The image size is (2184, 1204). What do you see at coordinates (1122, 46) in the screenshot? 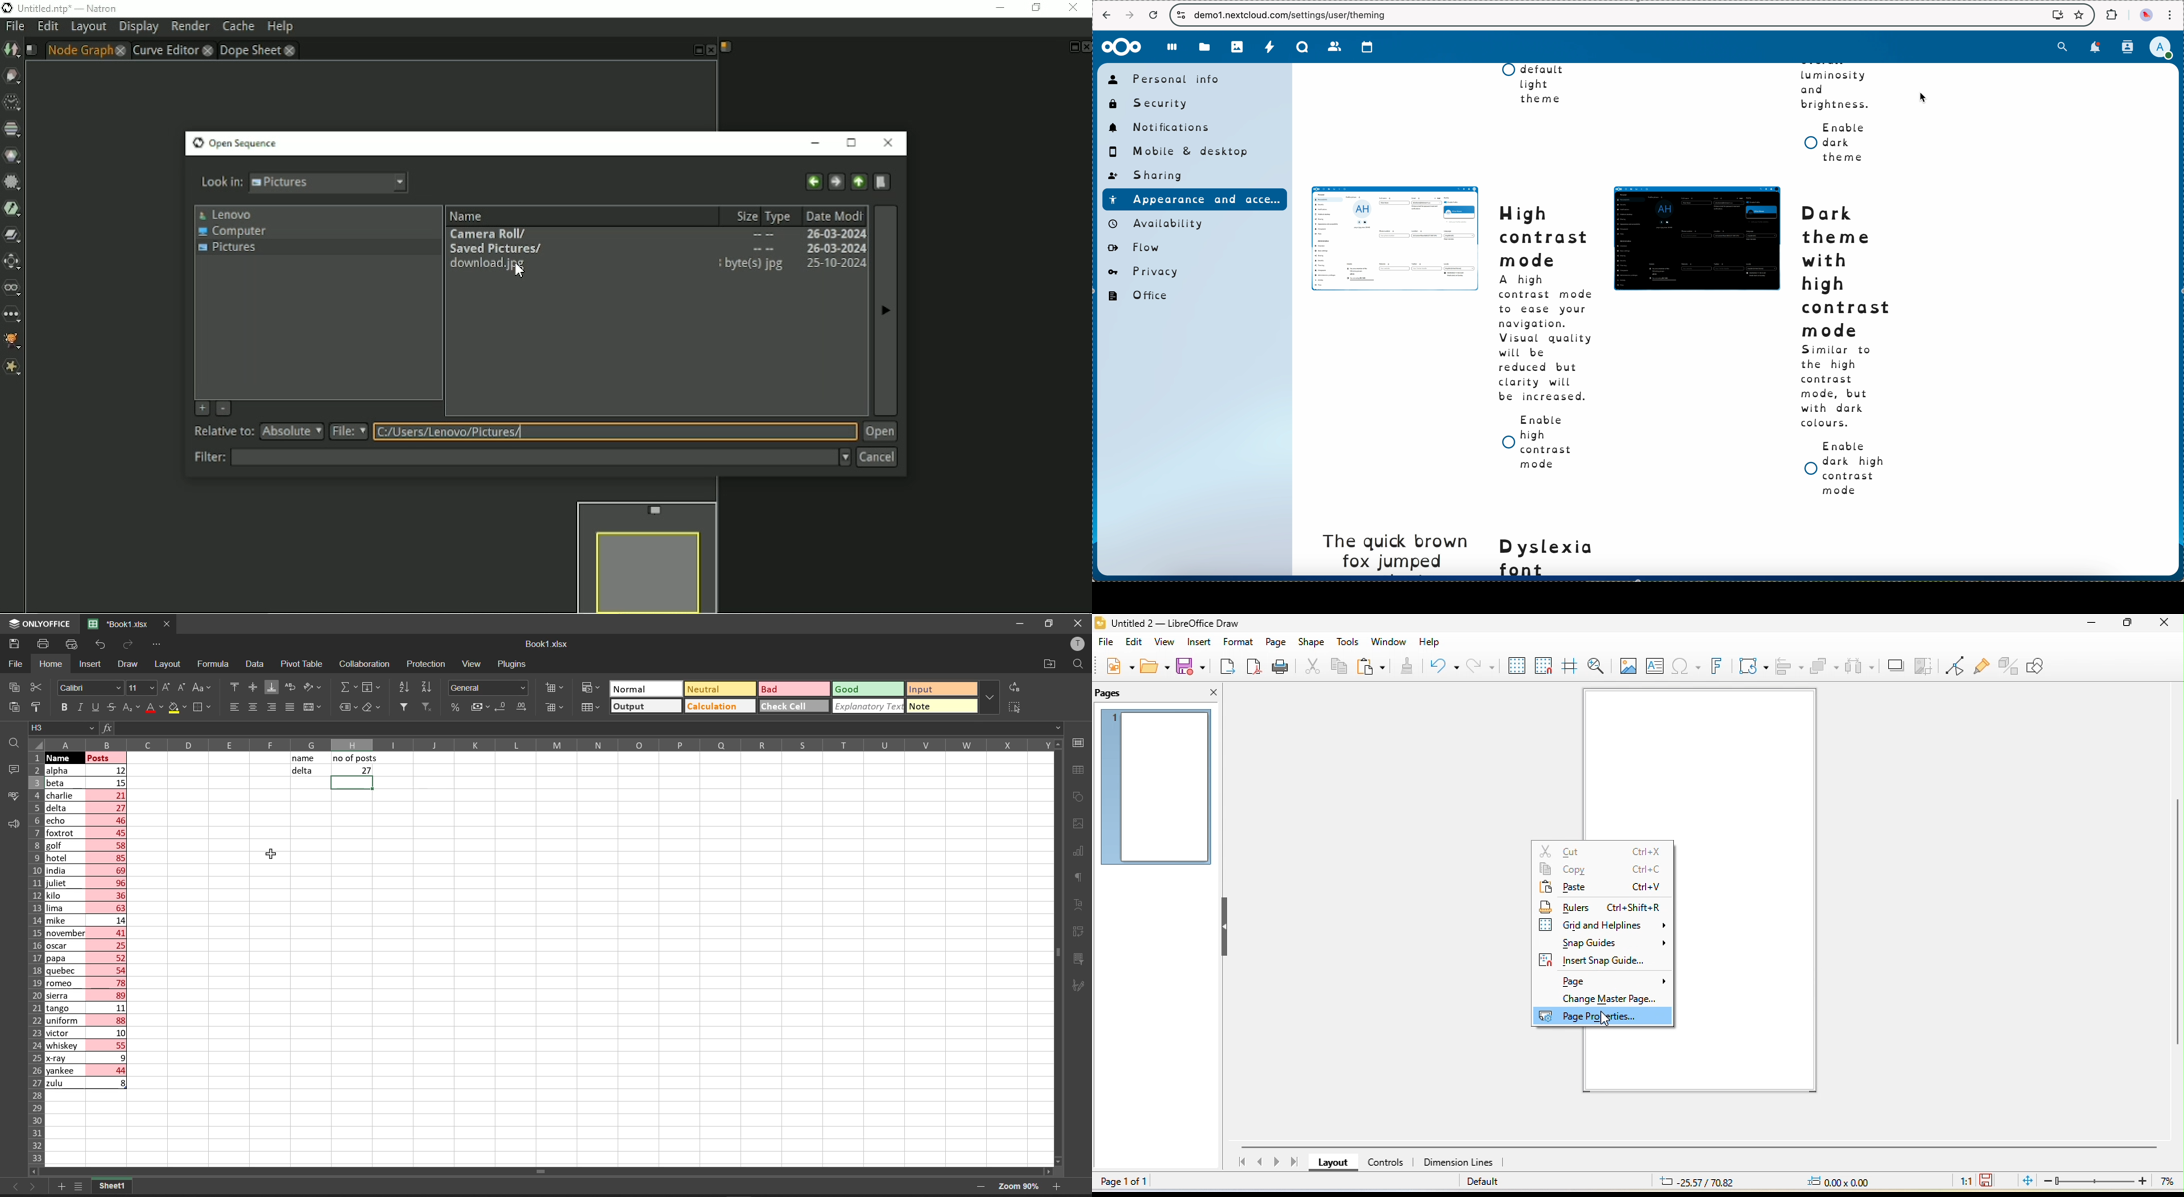
I see `Nextcloud logo` at bounding box center [1122, 46].